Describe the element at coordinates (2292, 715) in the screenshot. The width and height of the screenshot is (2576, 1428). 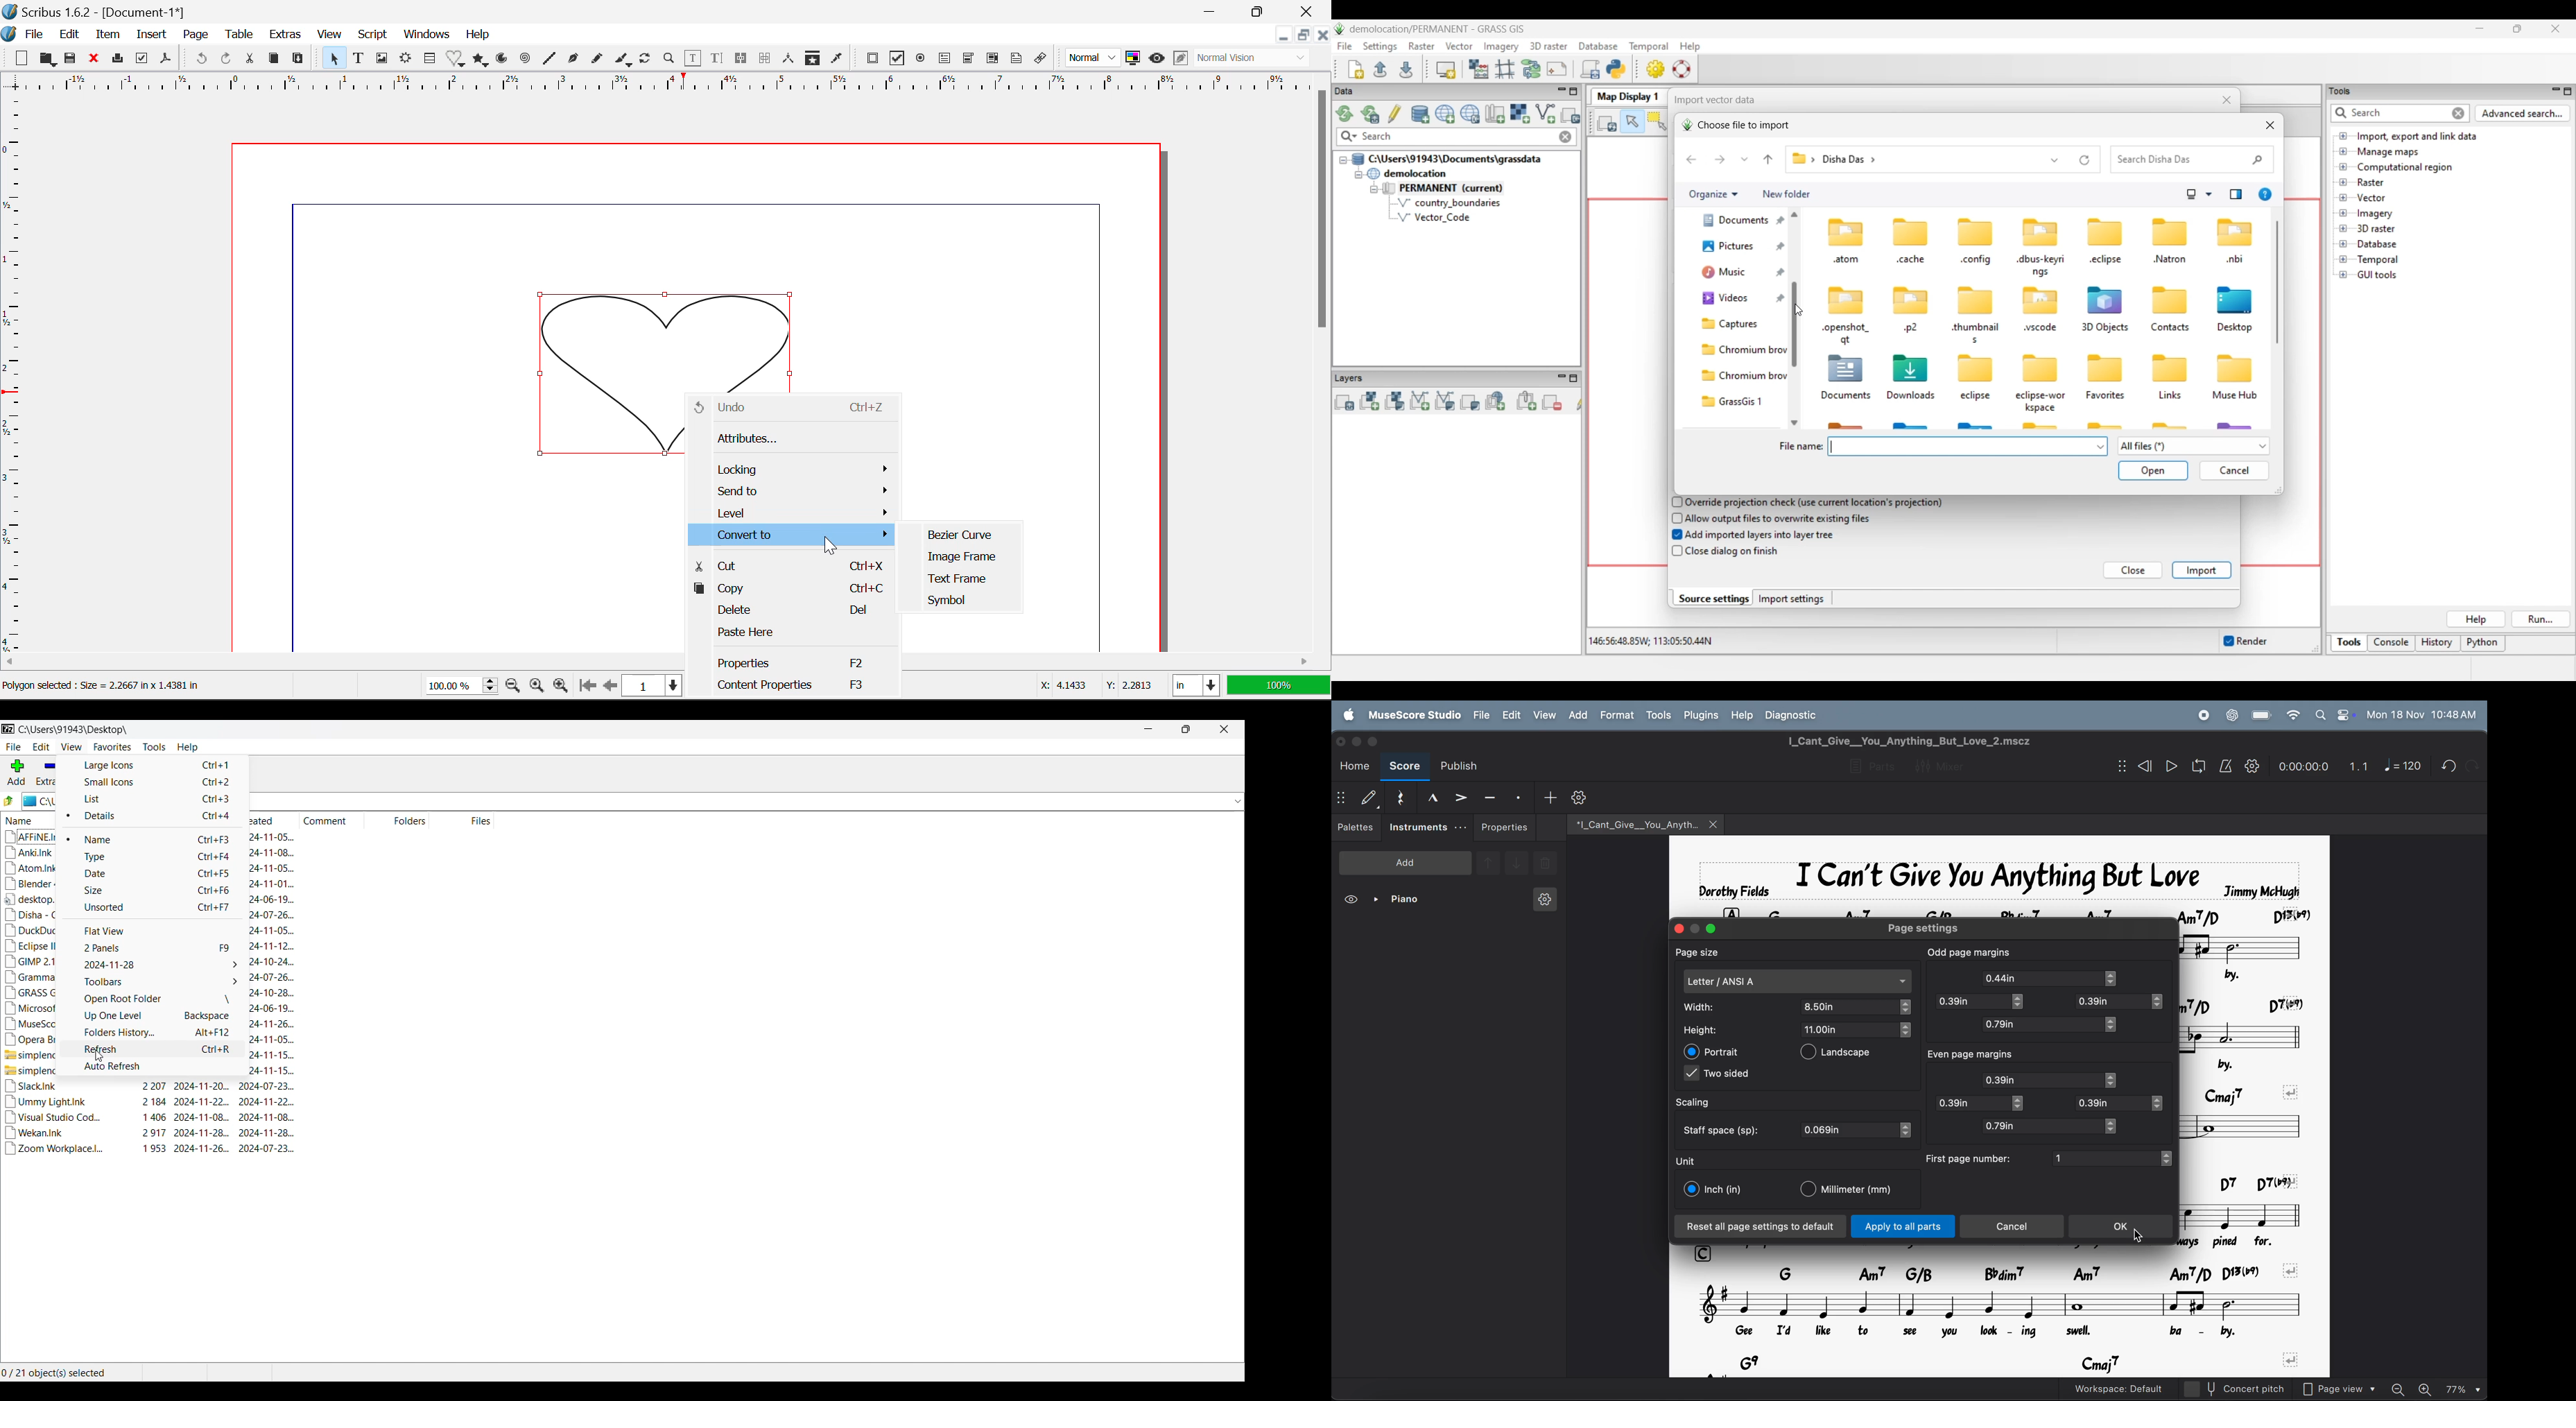
I see `wifi` at that location.